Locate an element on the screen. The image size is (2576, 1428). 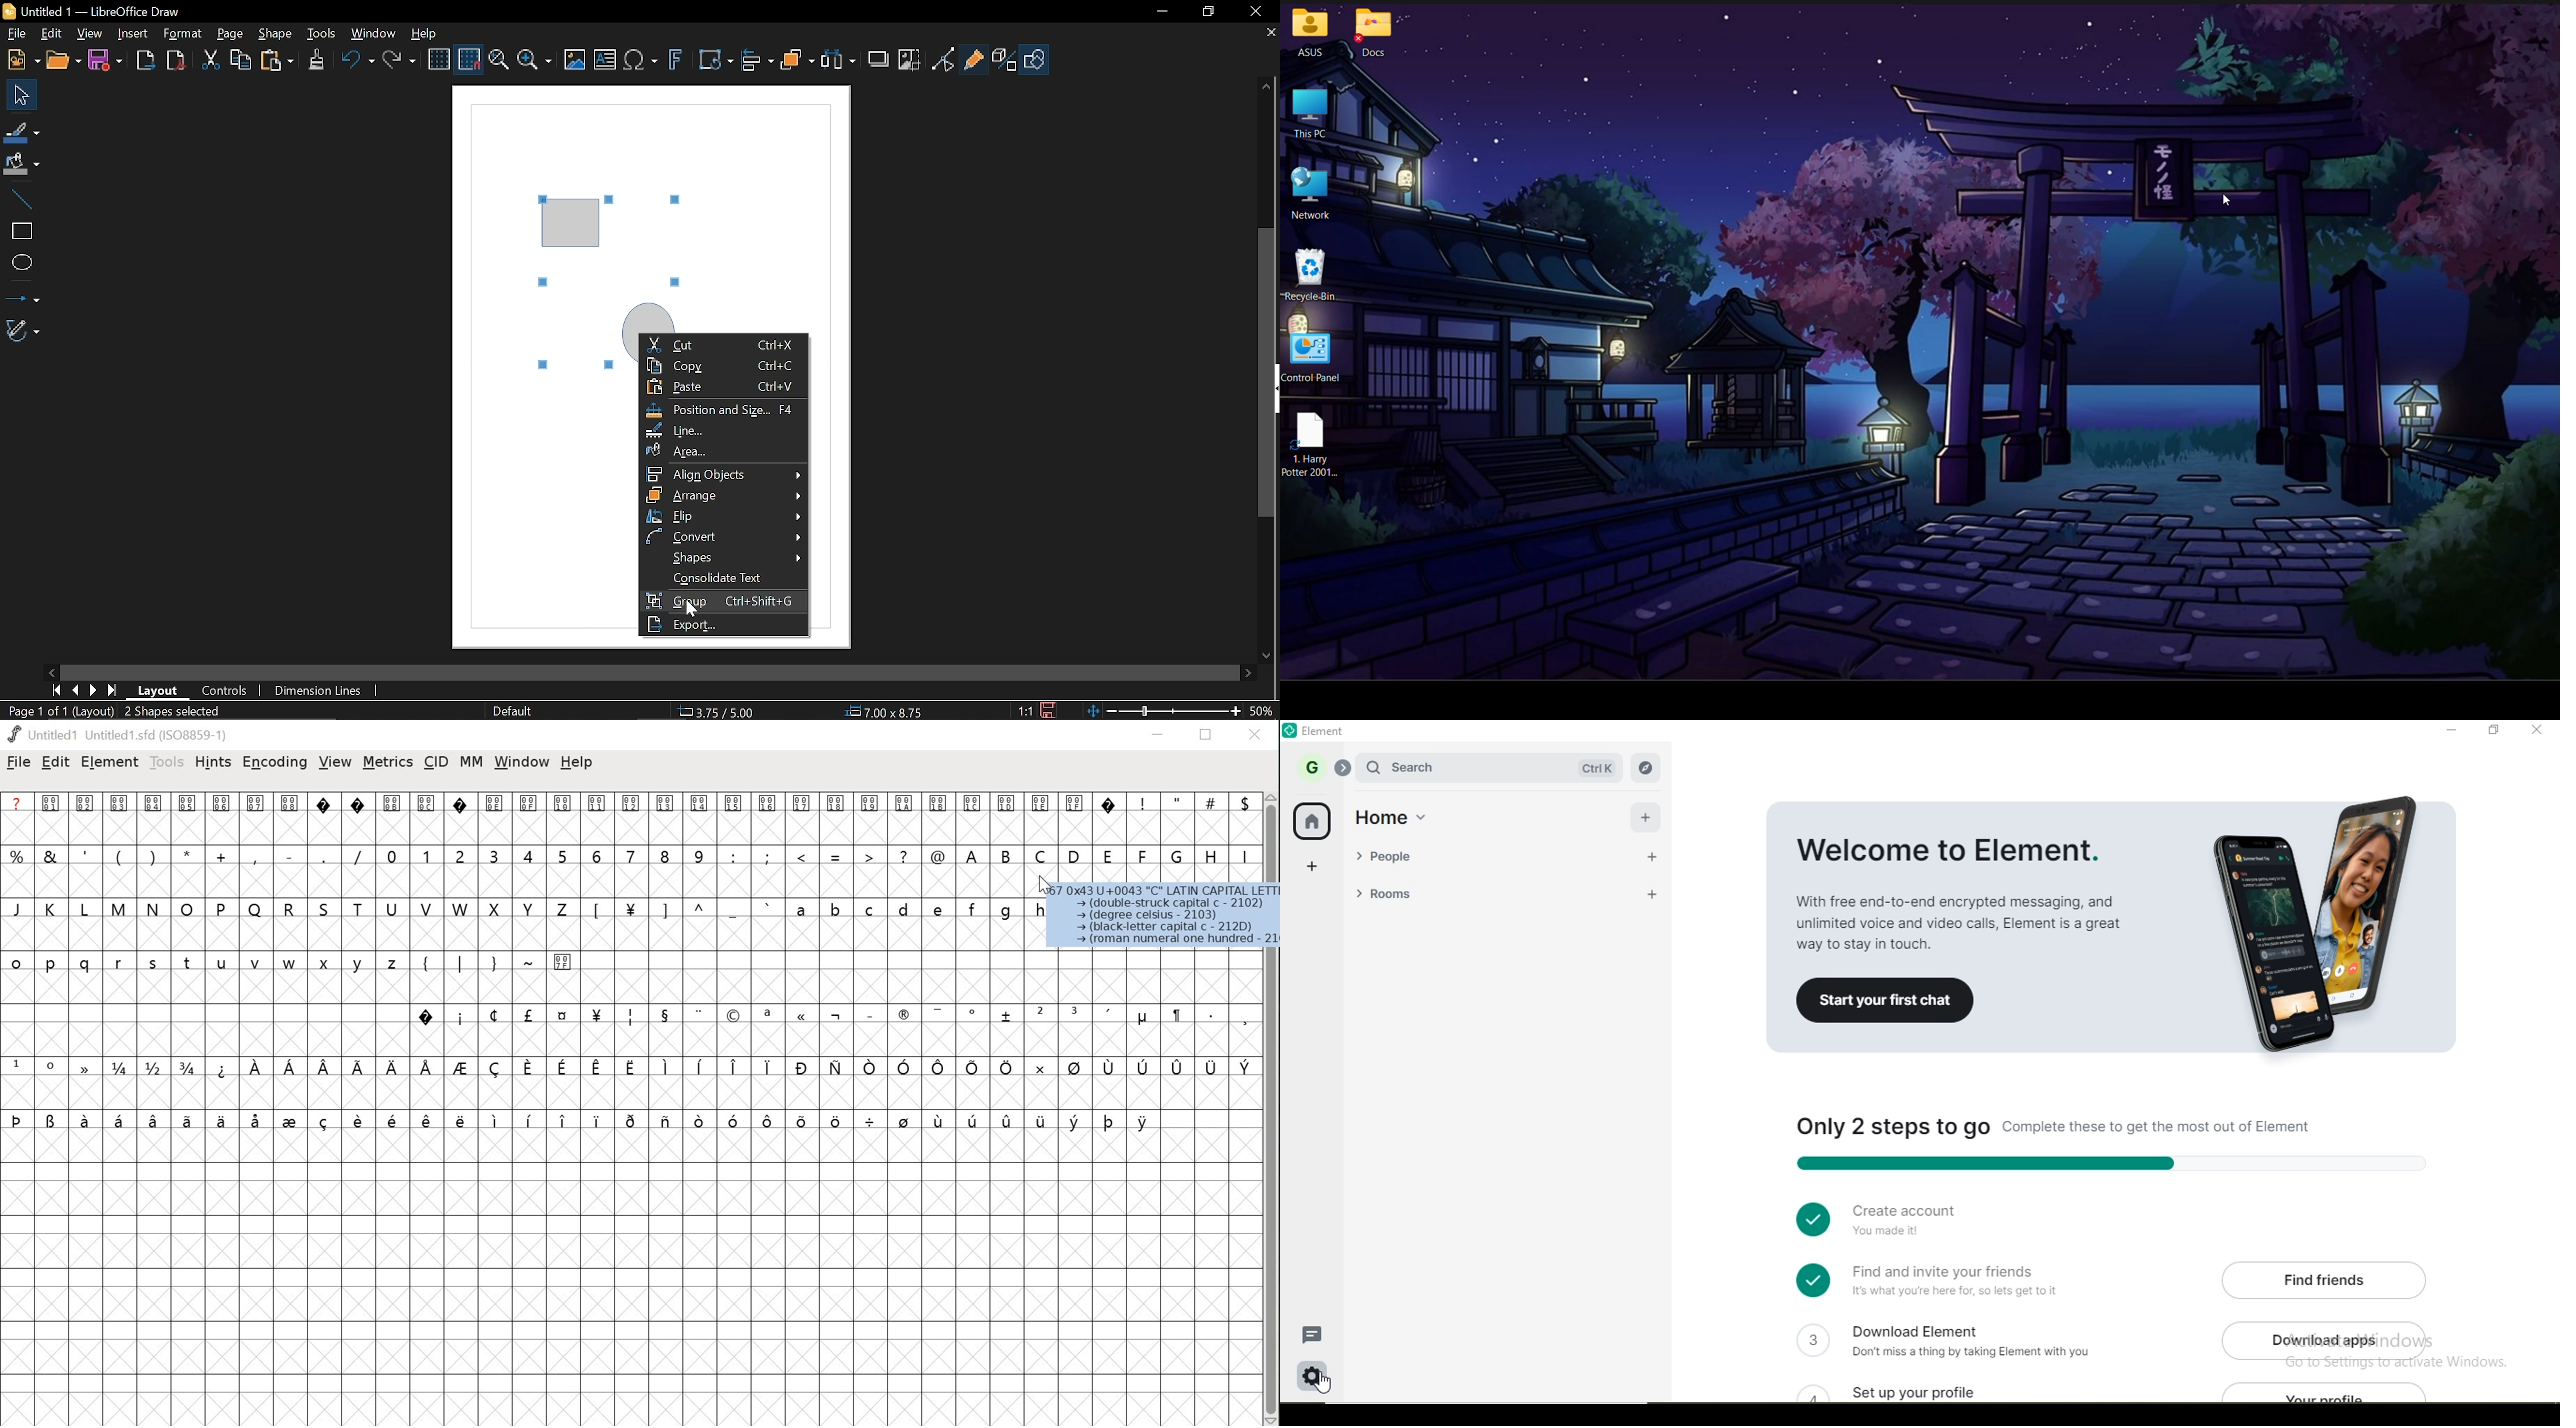
Save as pdf is located at coordinates (175, 60).